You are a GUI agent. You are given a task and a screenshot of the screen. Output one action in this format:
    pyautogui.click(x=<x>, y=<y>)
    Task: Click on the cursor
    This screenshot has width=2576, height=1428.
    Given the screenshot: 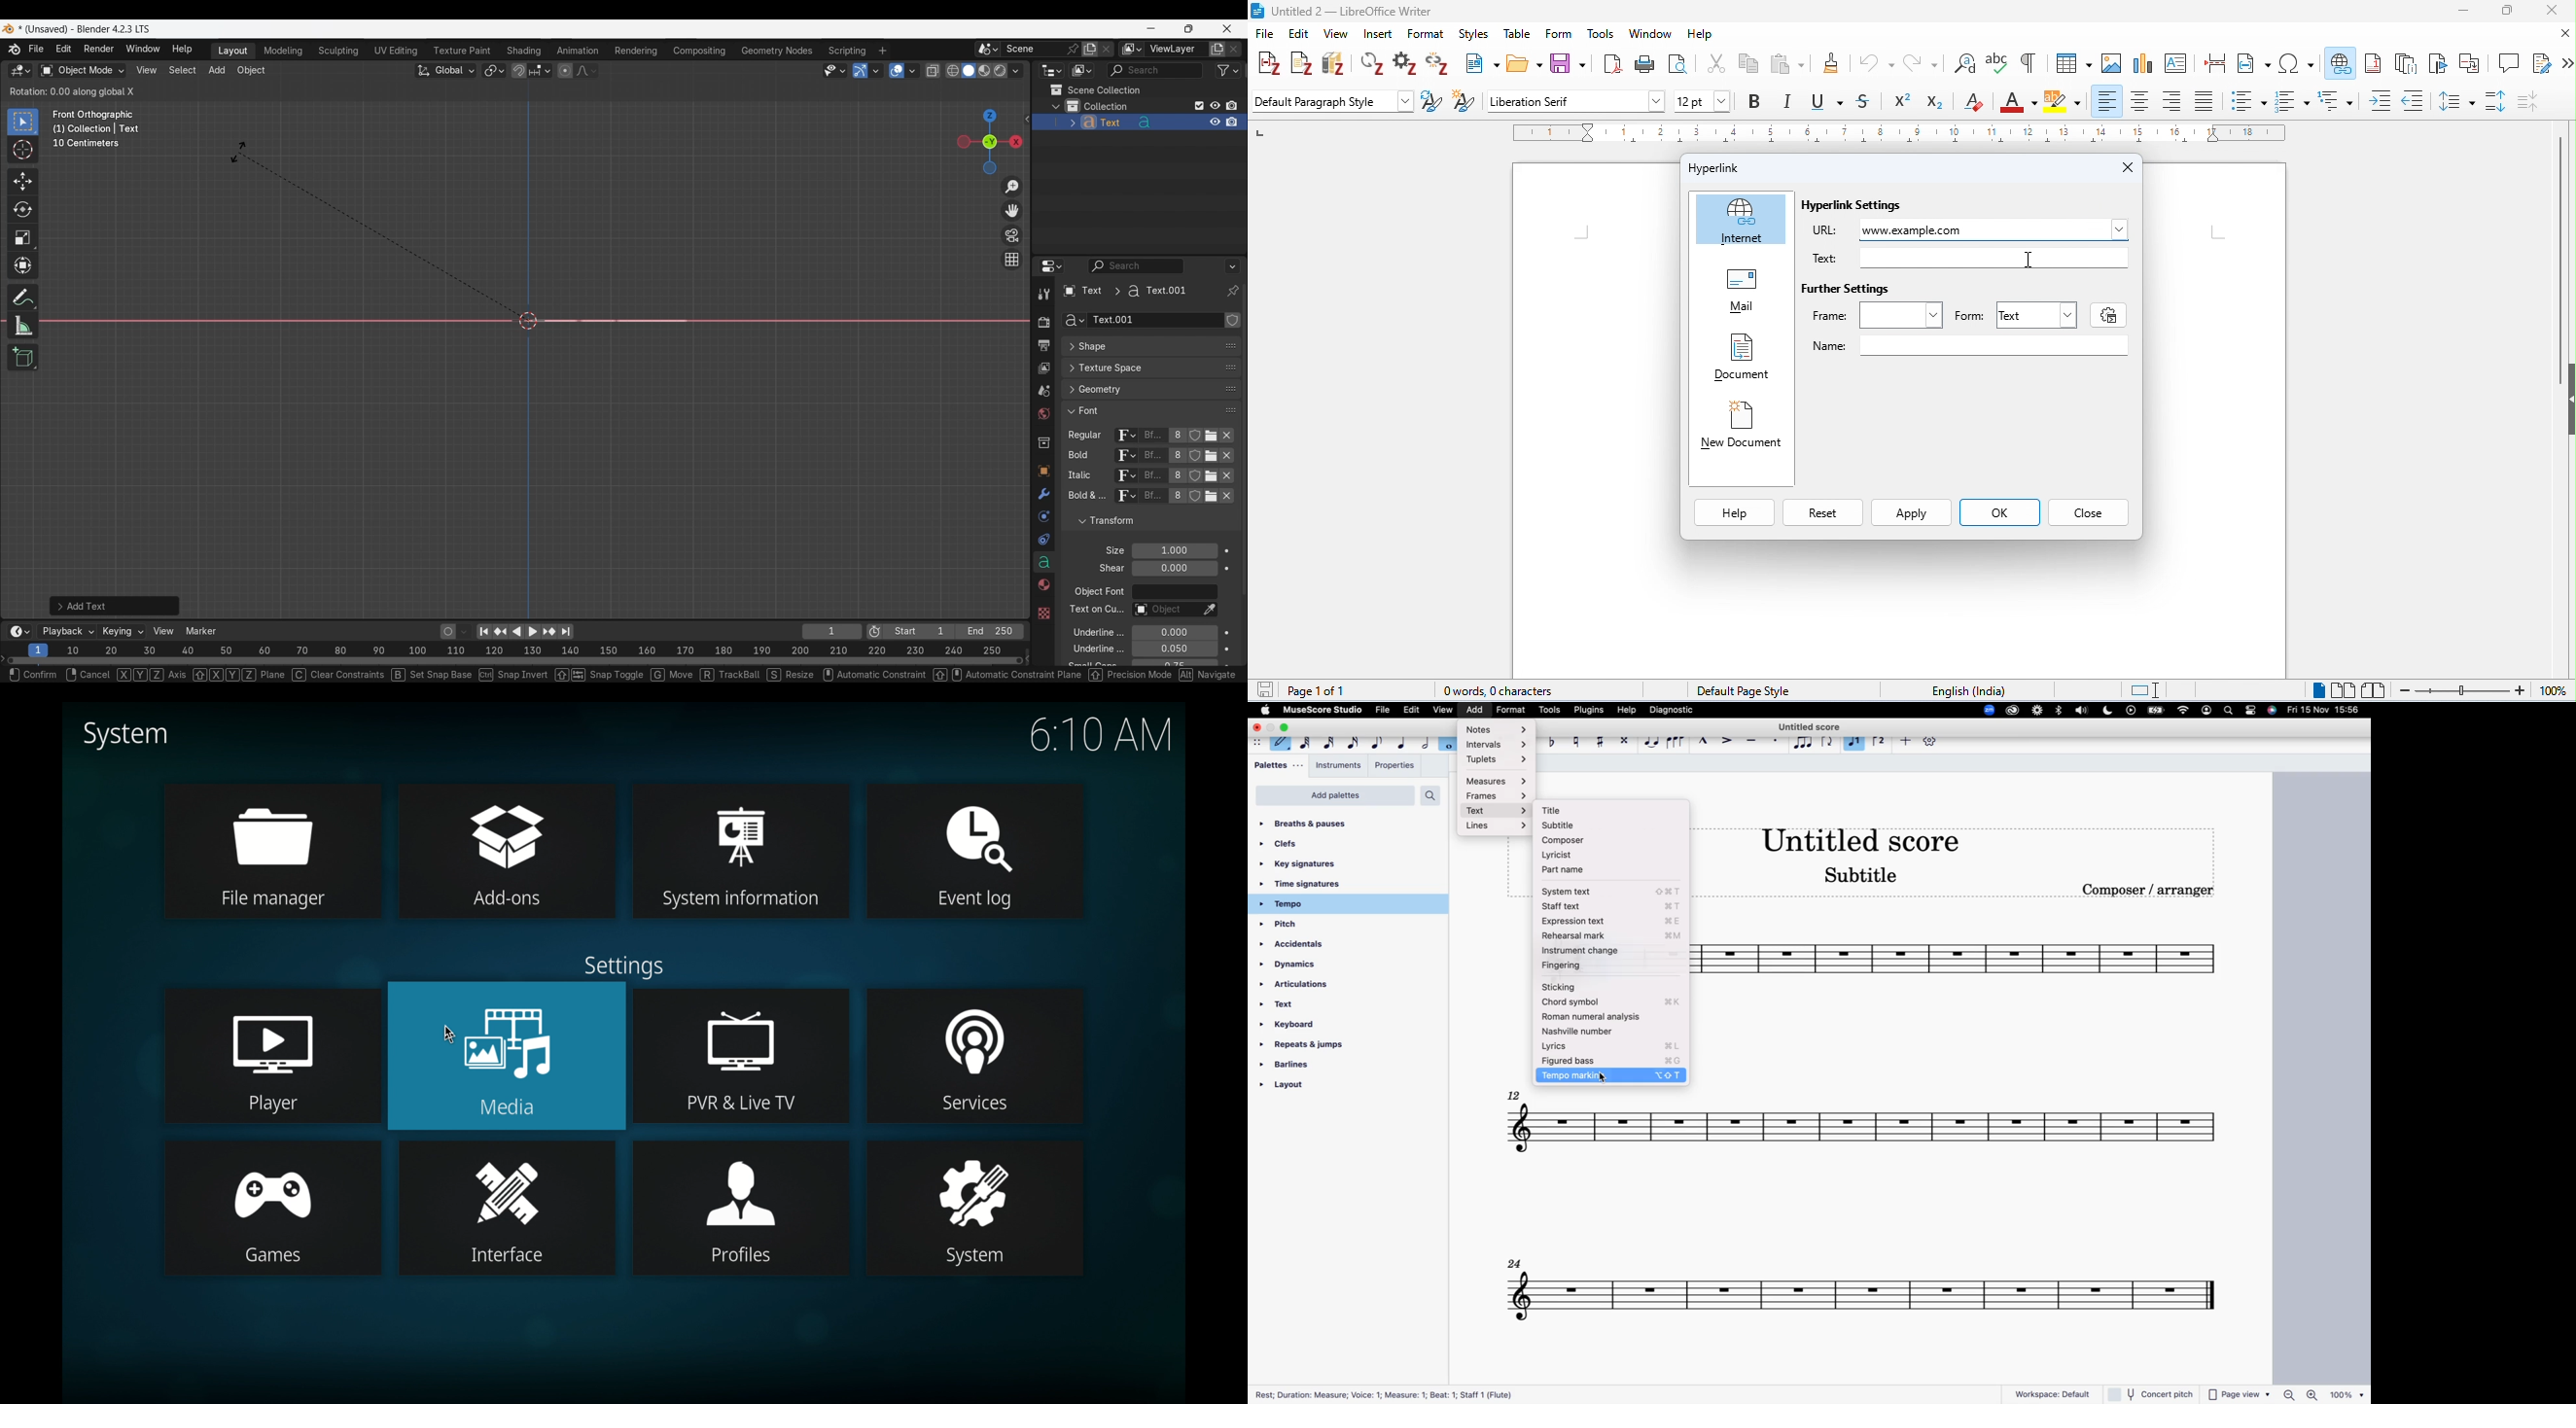 What is the action you would take?
    pyautogui.click(x=449, y=1034)
    